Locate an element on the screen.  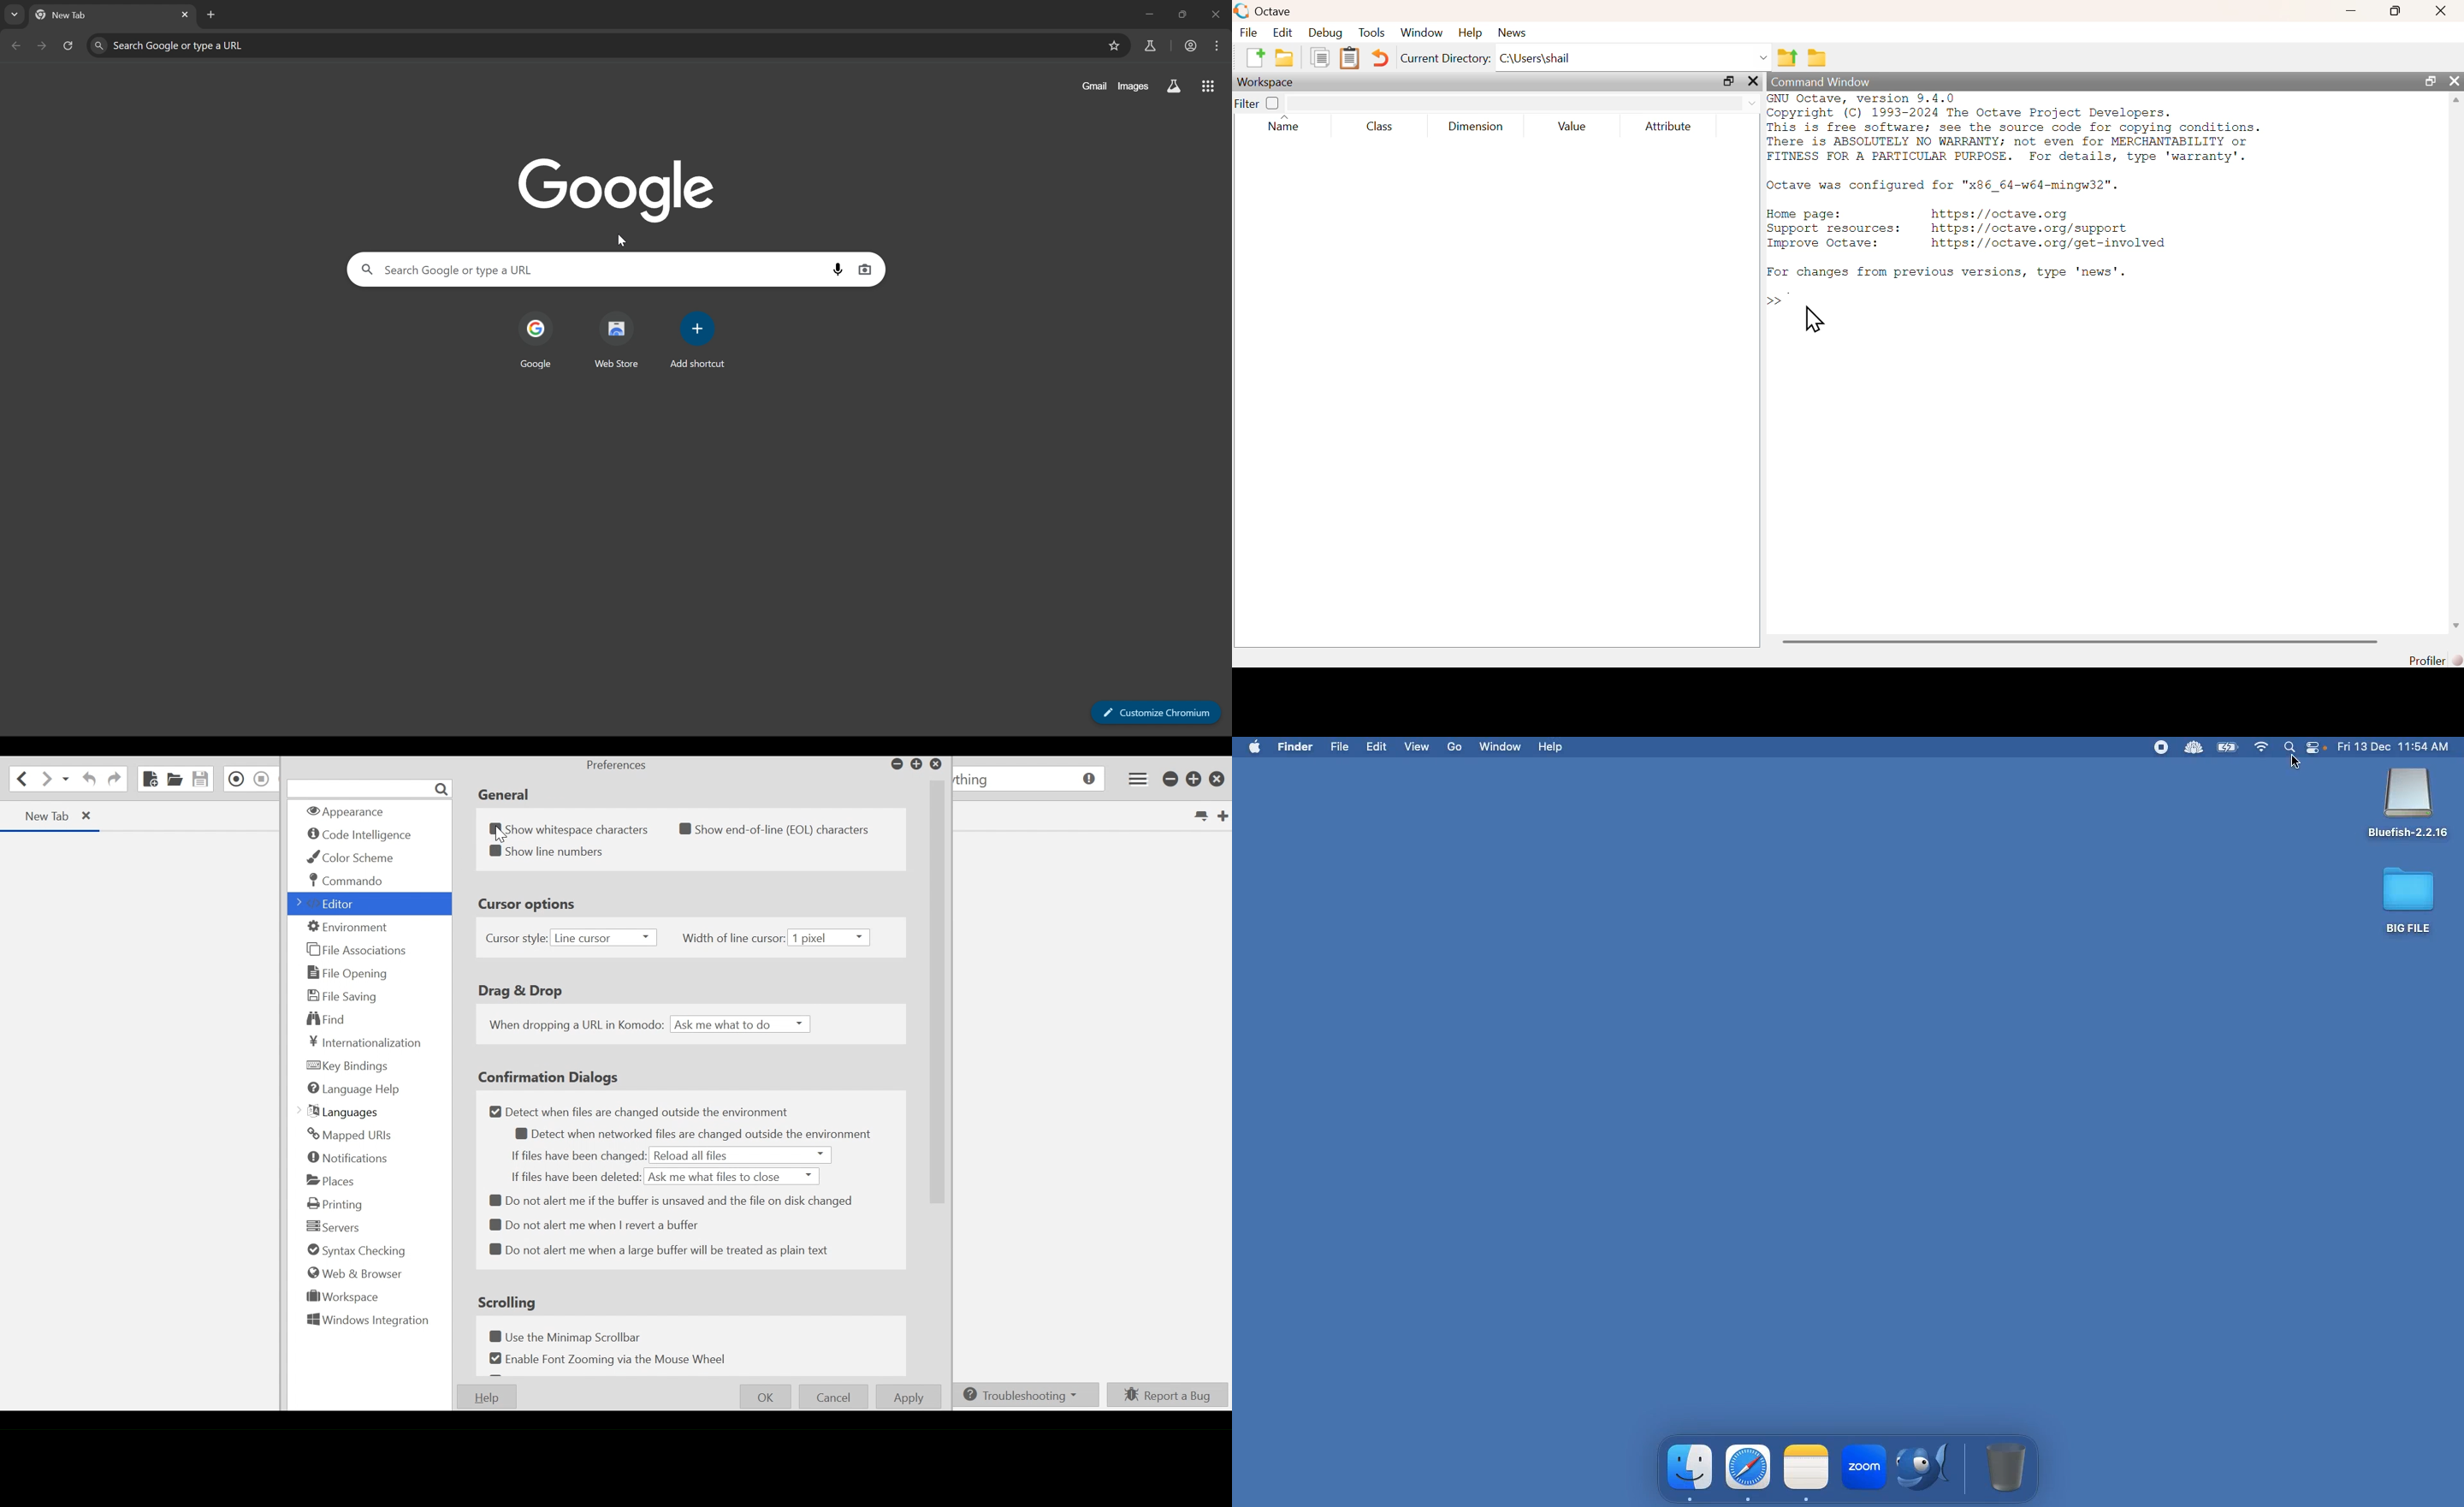
 If files have been changed: is located at coordinates (577, 1156).